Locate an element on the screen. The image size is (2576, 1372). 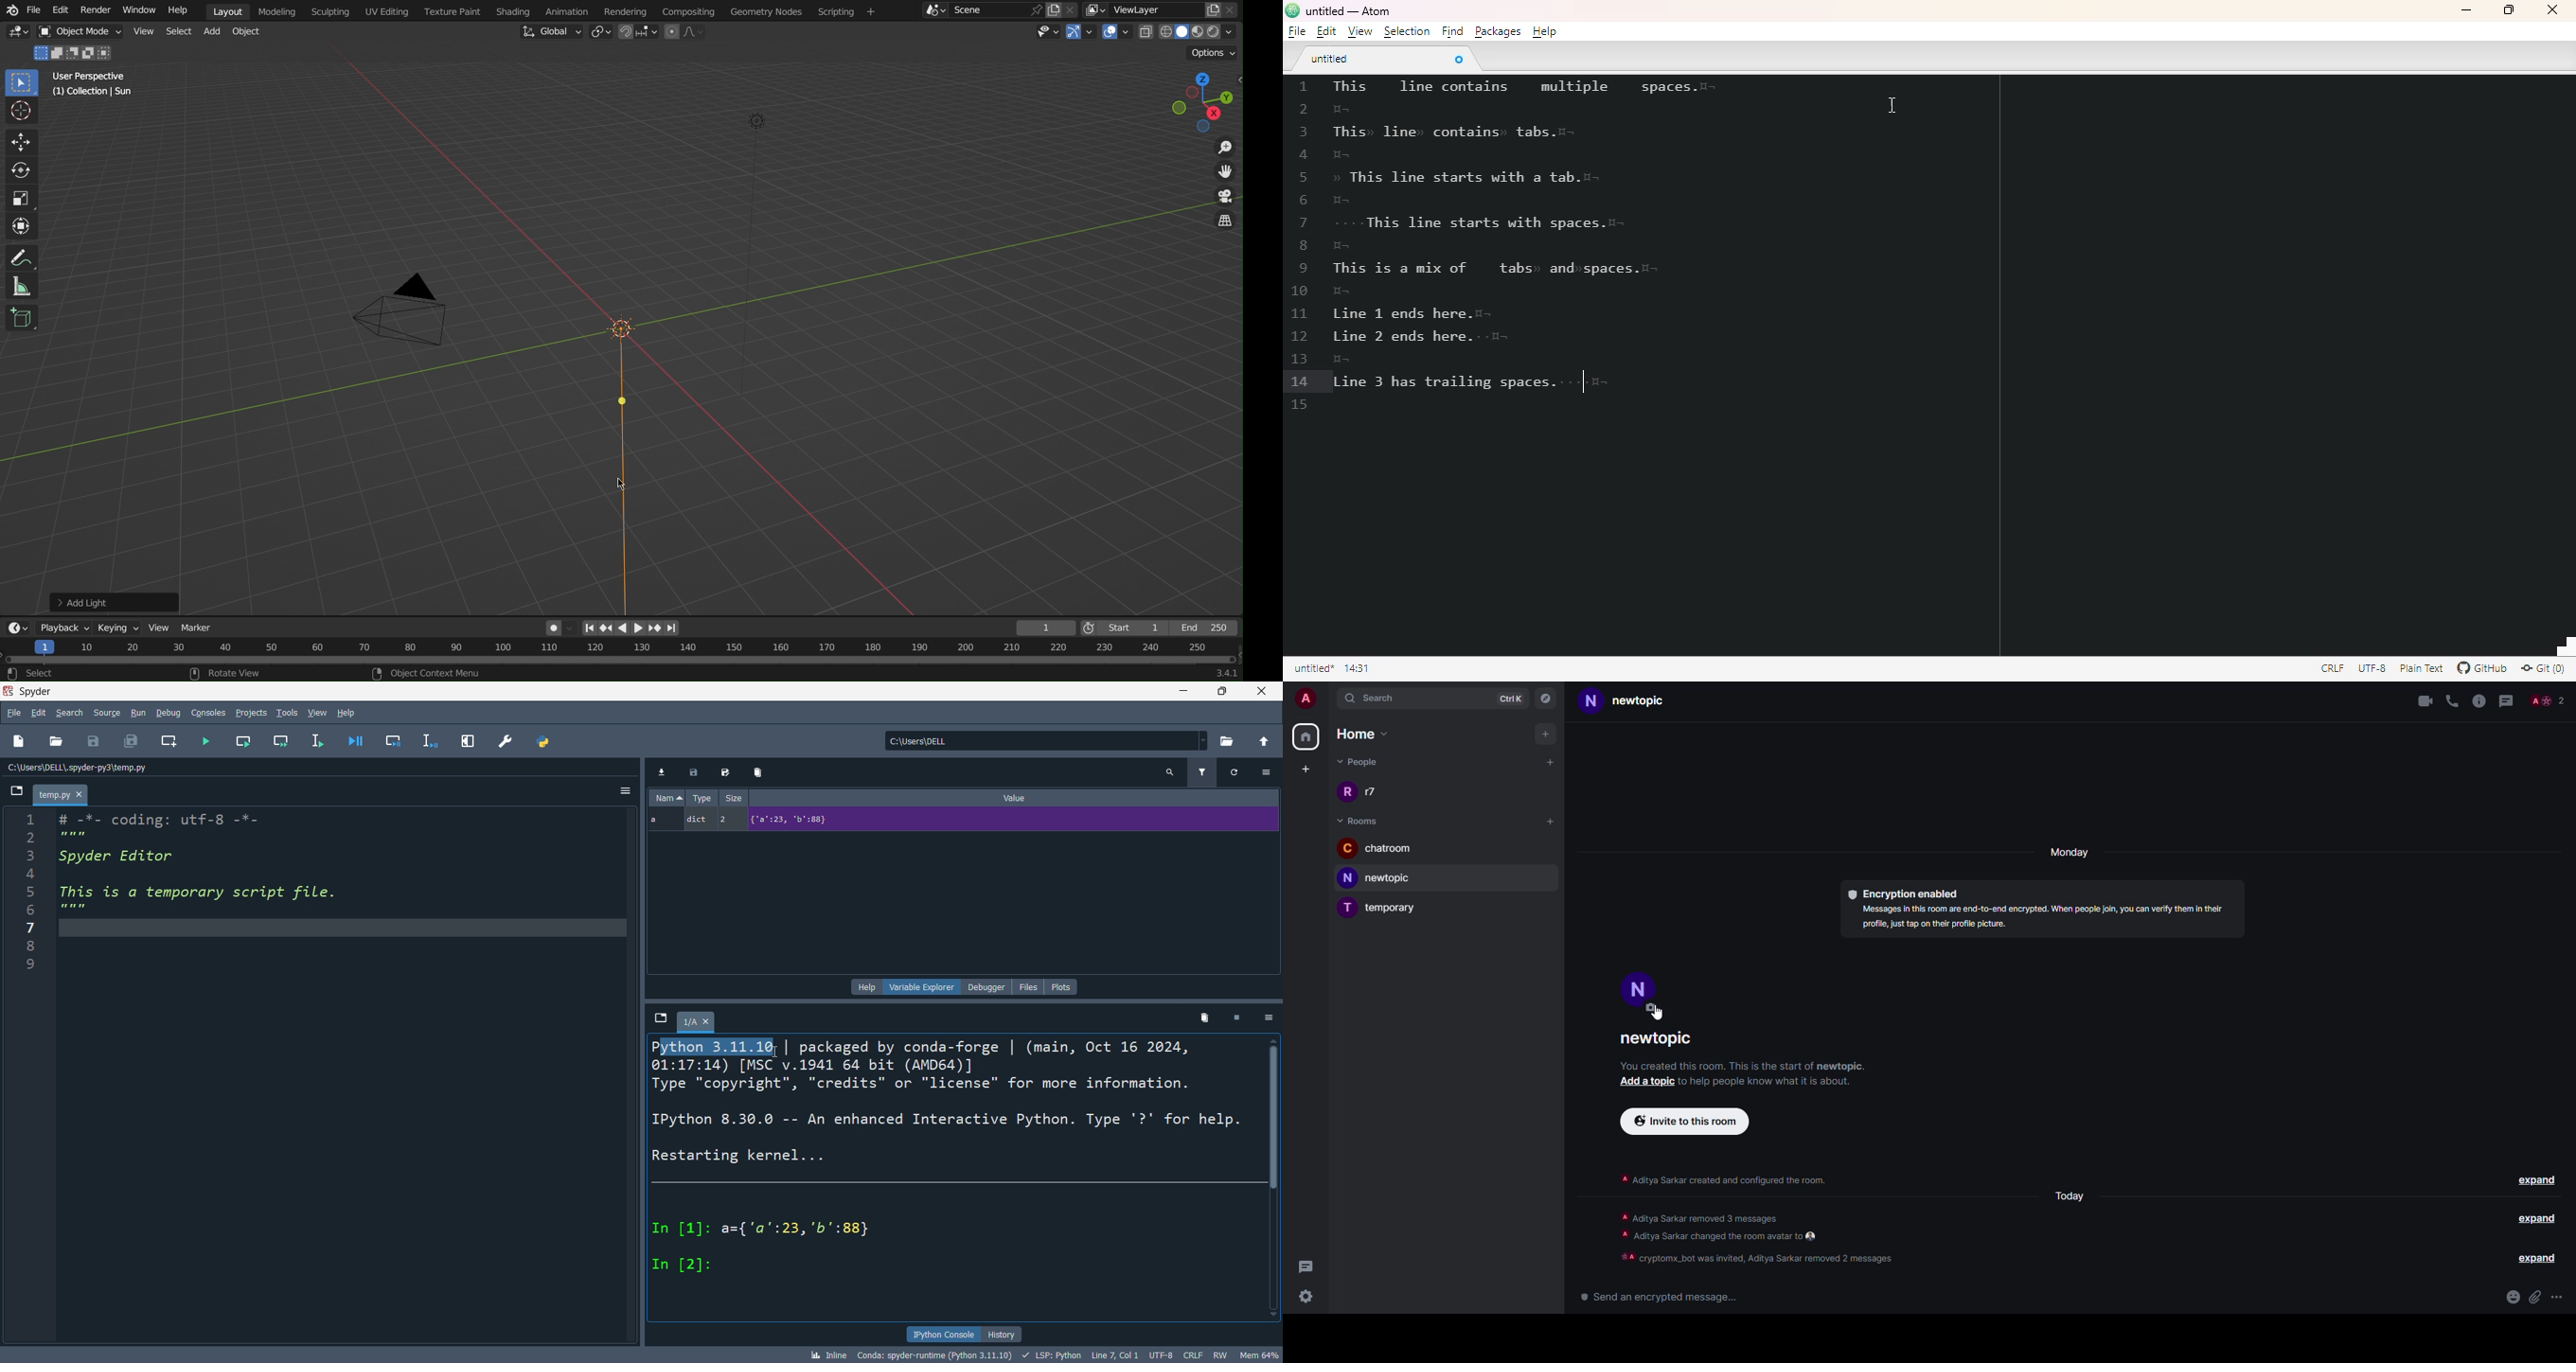
send a encrypted message is located at coordinates (1656, 1297).